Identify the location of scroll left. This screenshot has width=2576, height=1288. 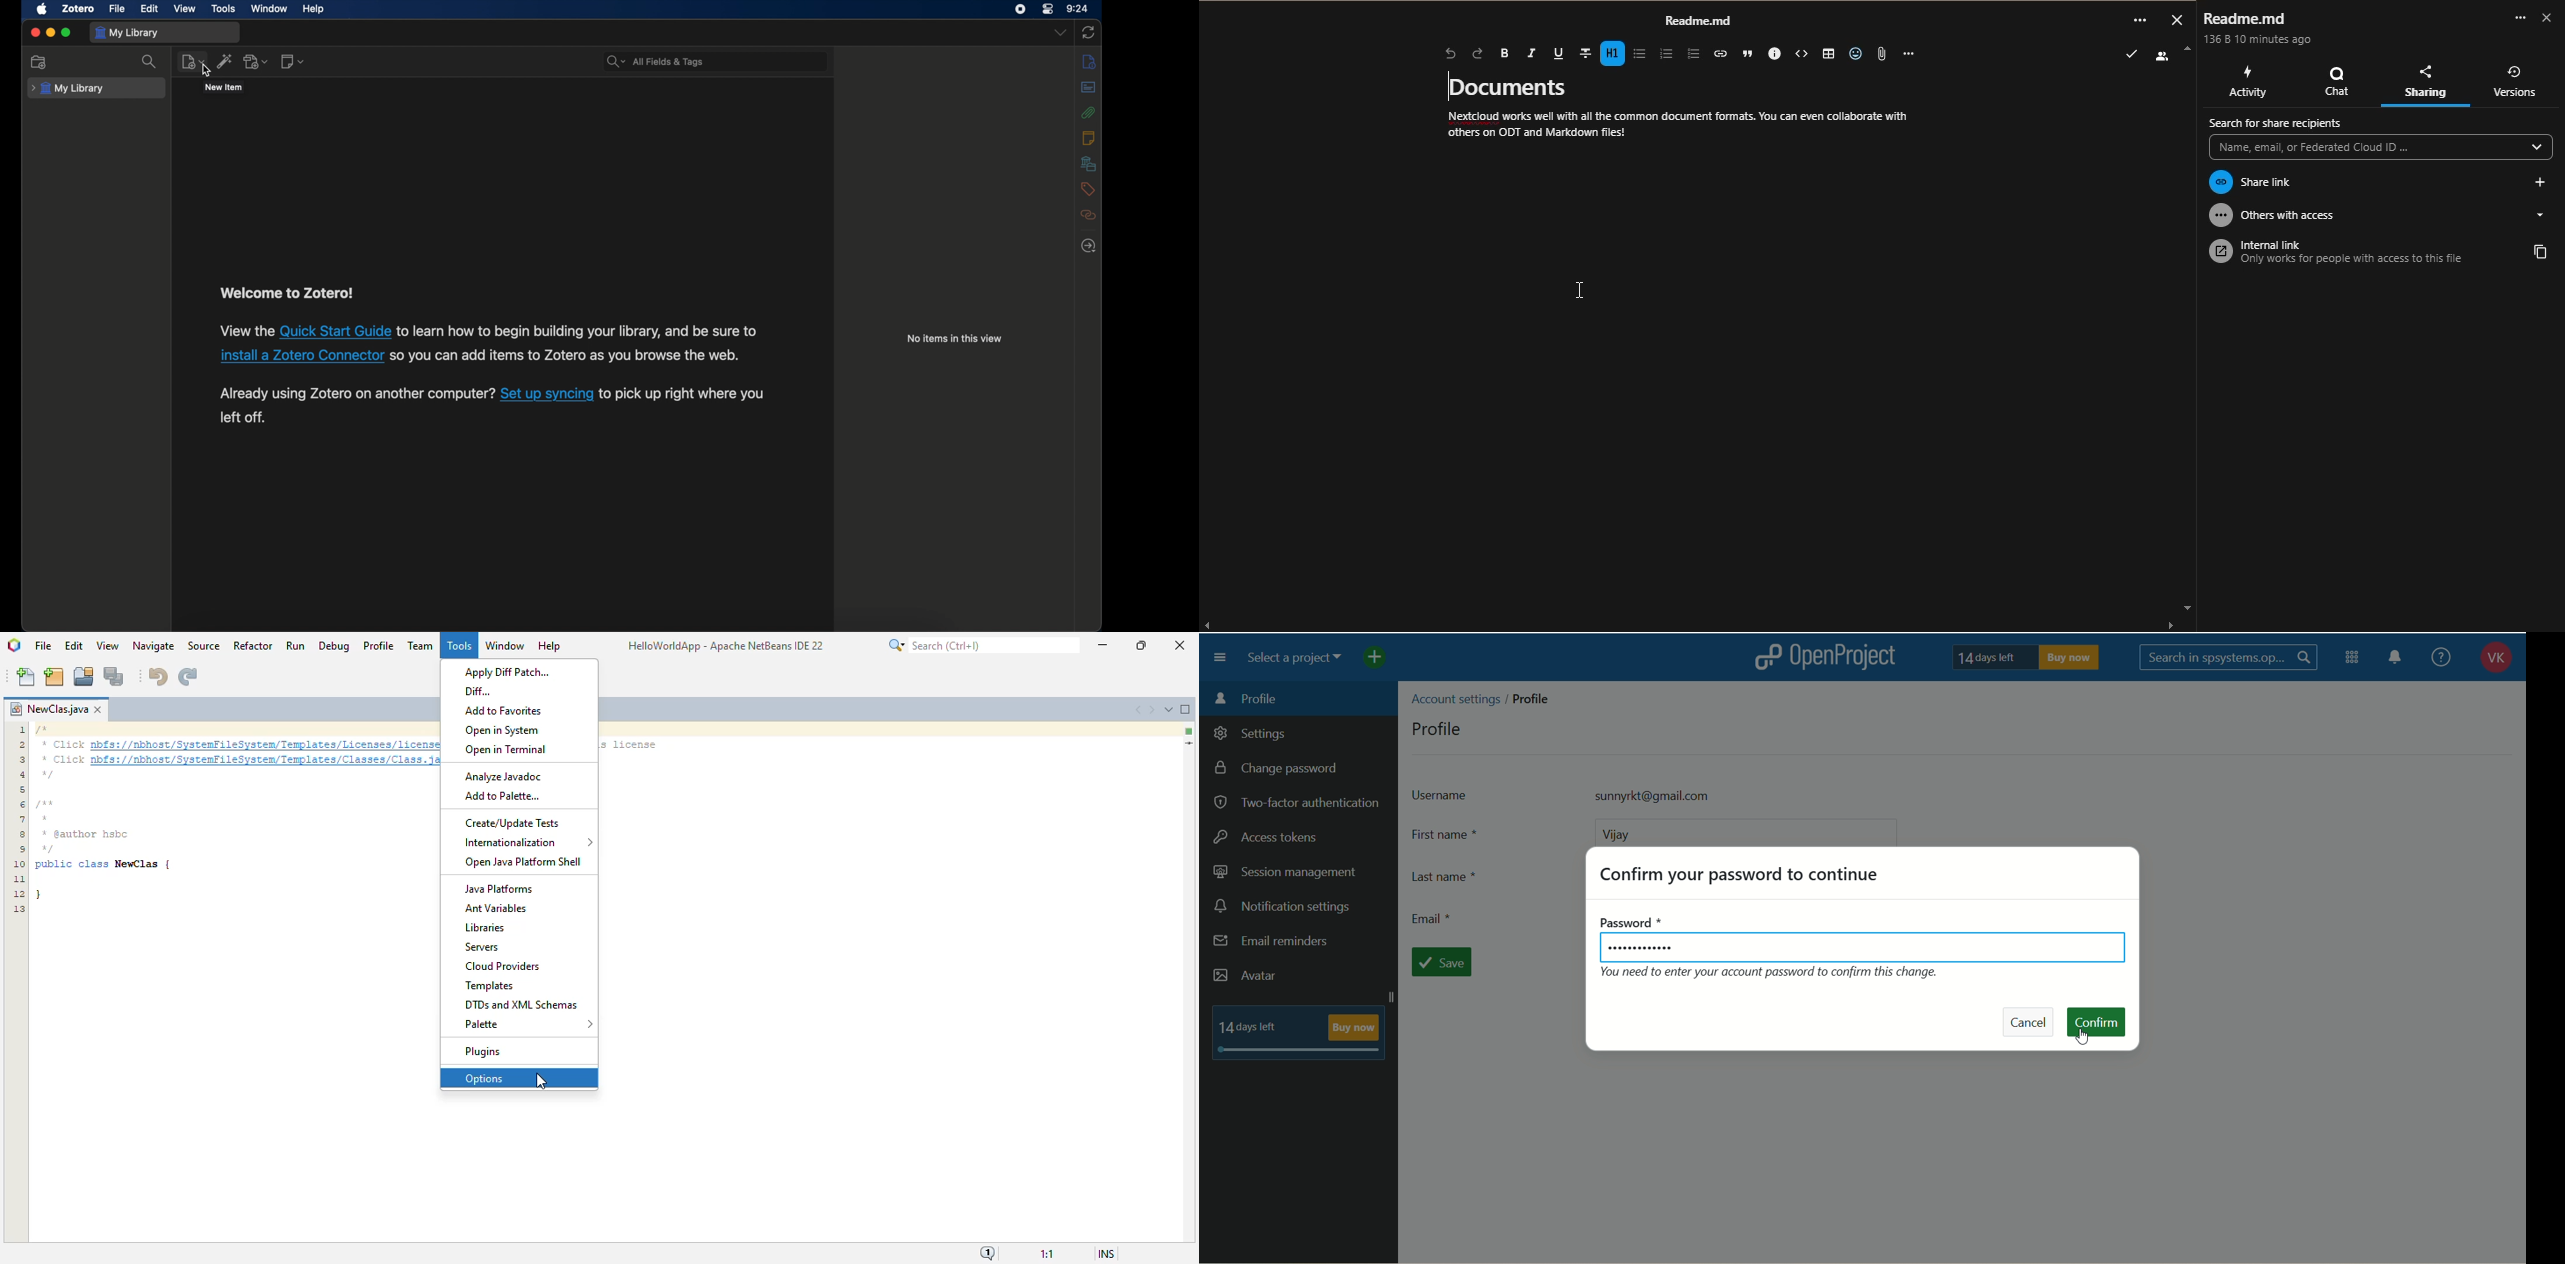
(1211, 625).